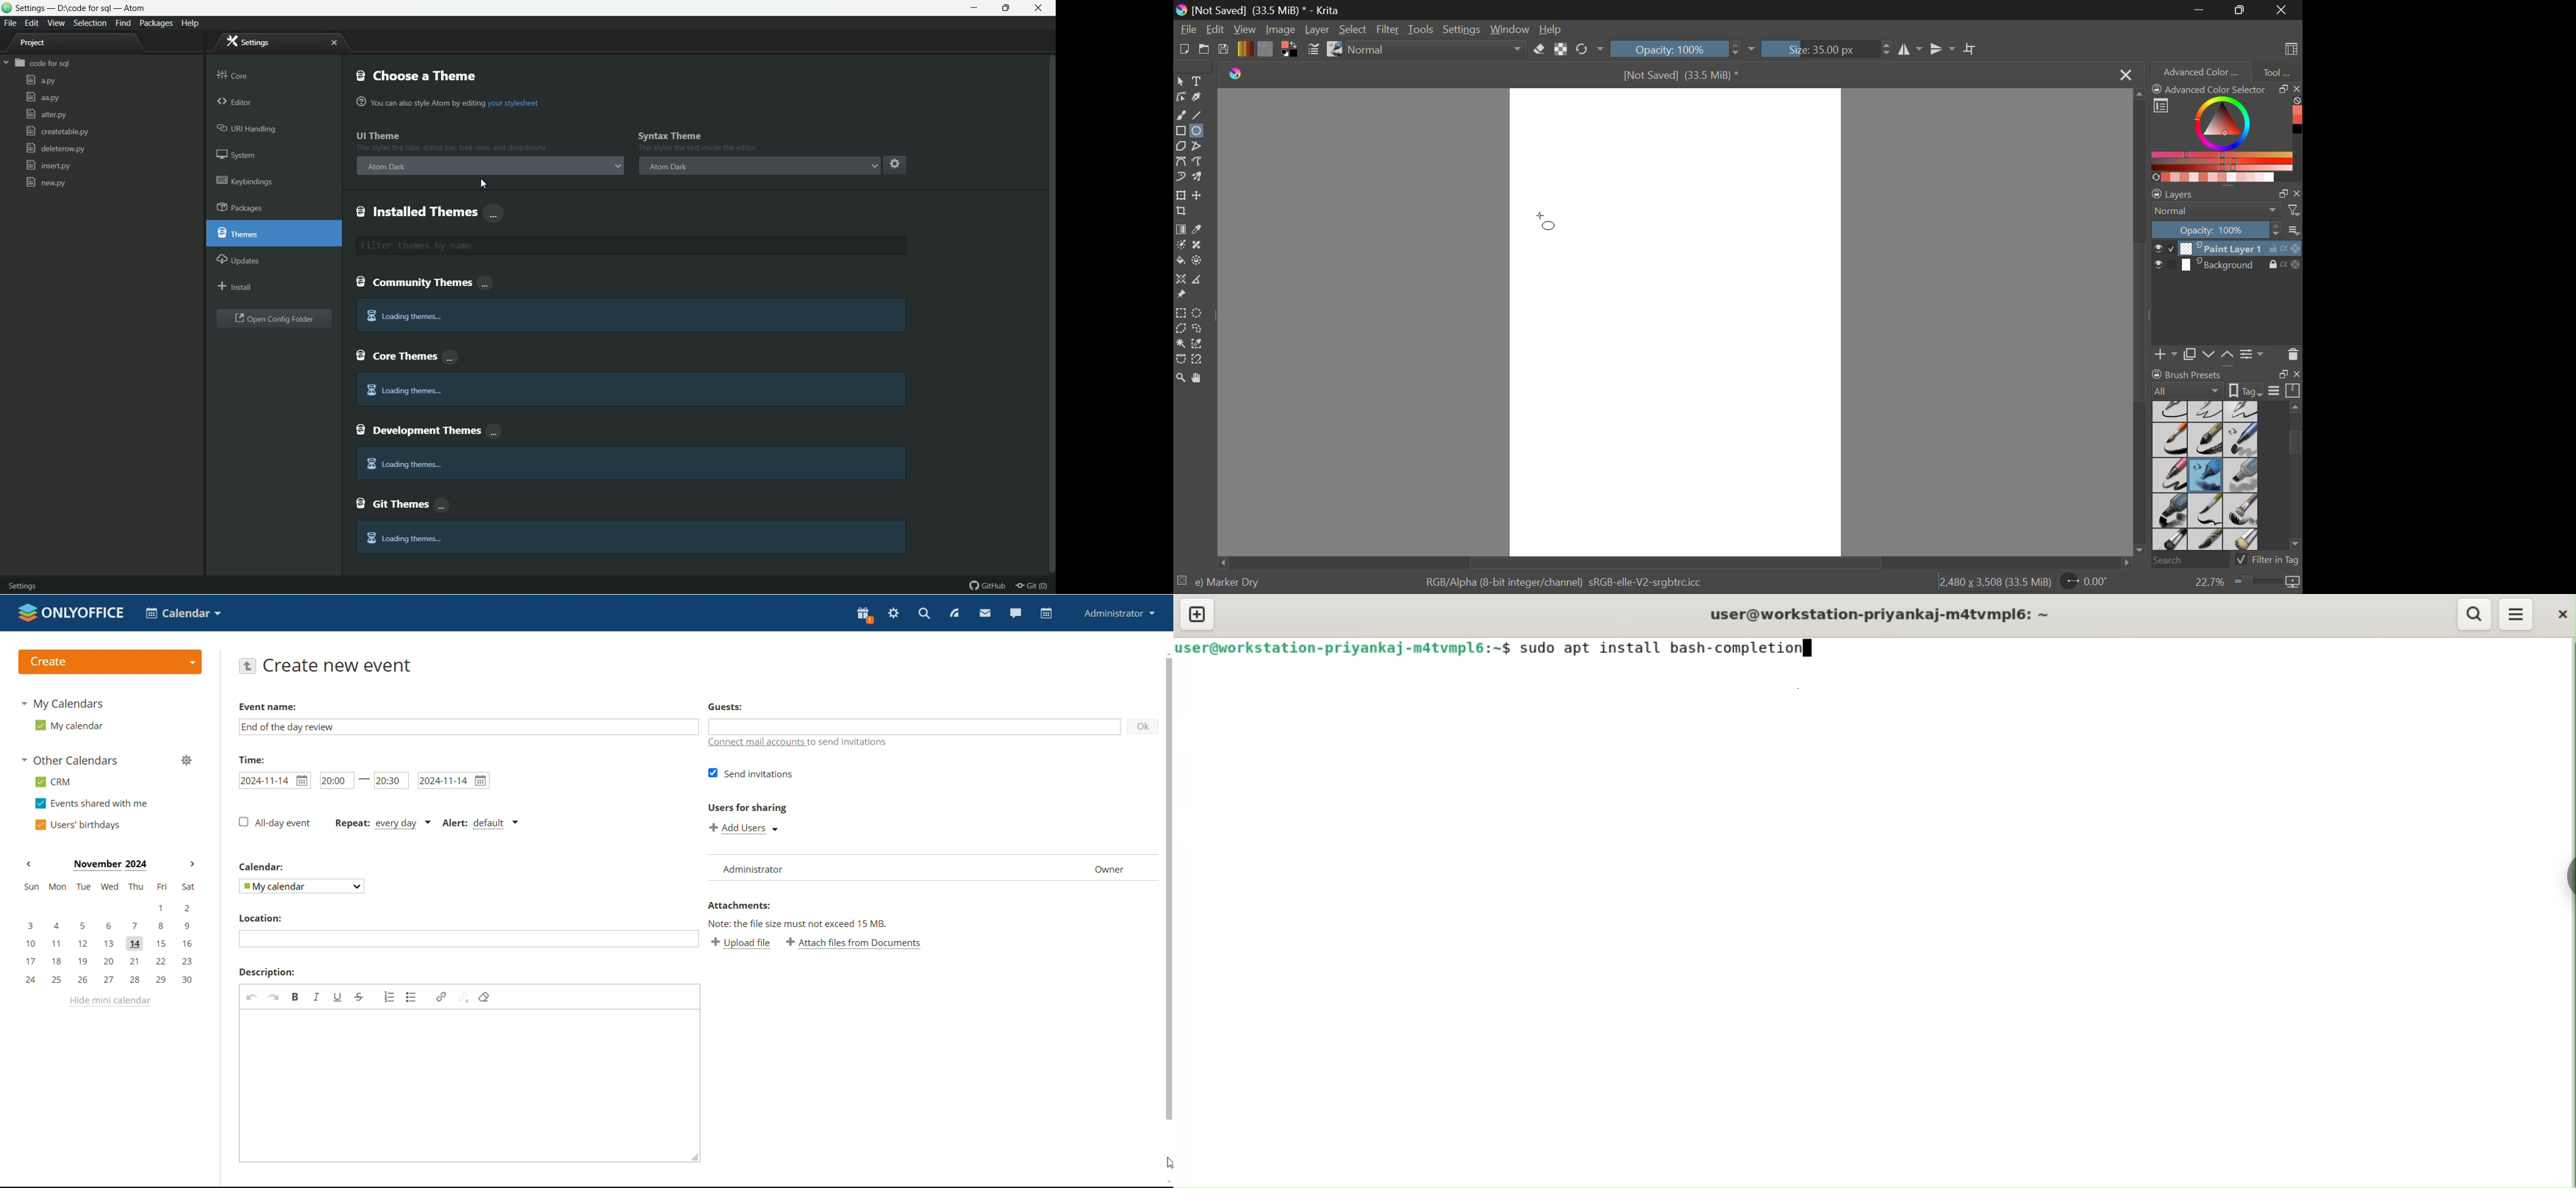 Image resolution: width=2576 pixels, height=1204 pixels. I want to click on Pan Tool, so click(1199, 378).